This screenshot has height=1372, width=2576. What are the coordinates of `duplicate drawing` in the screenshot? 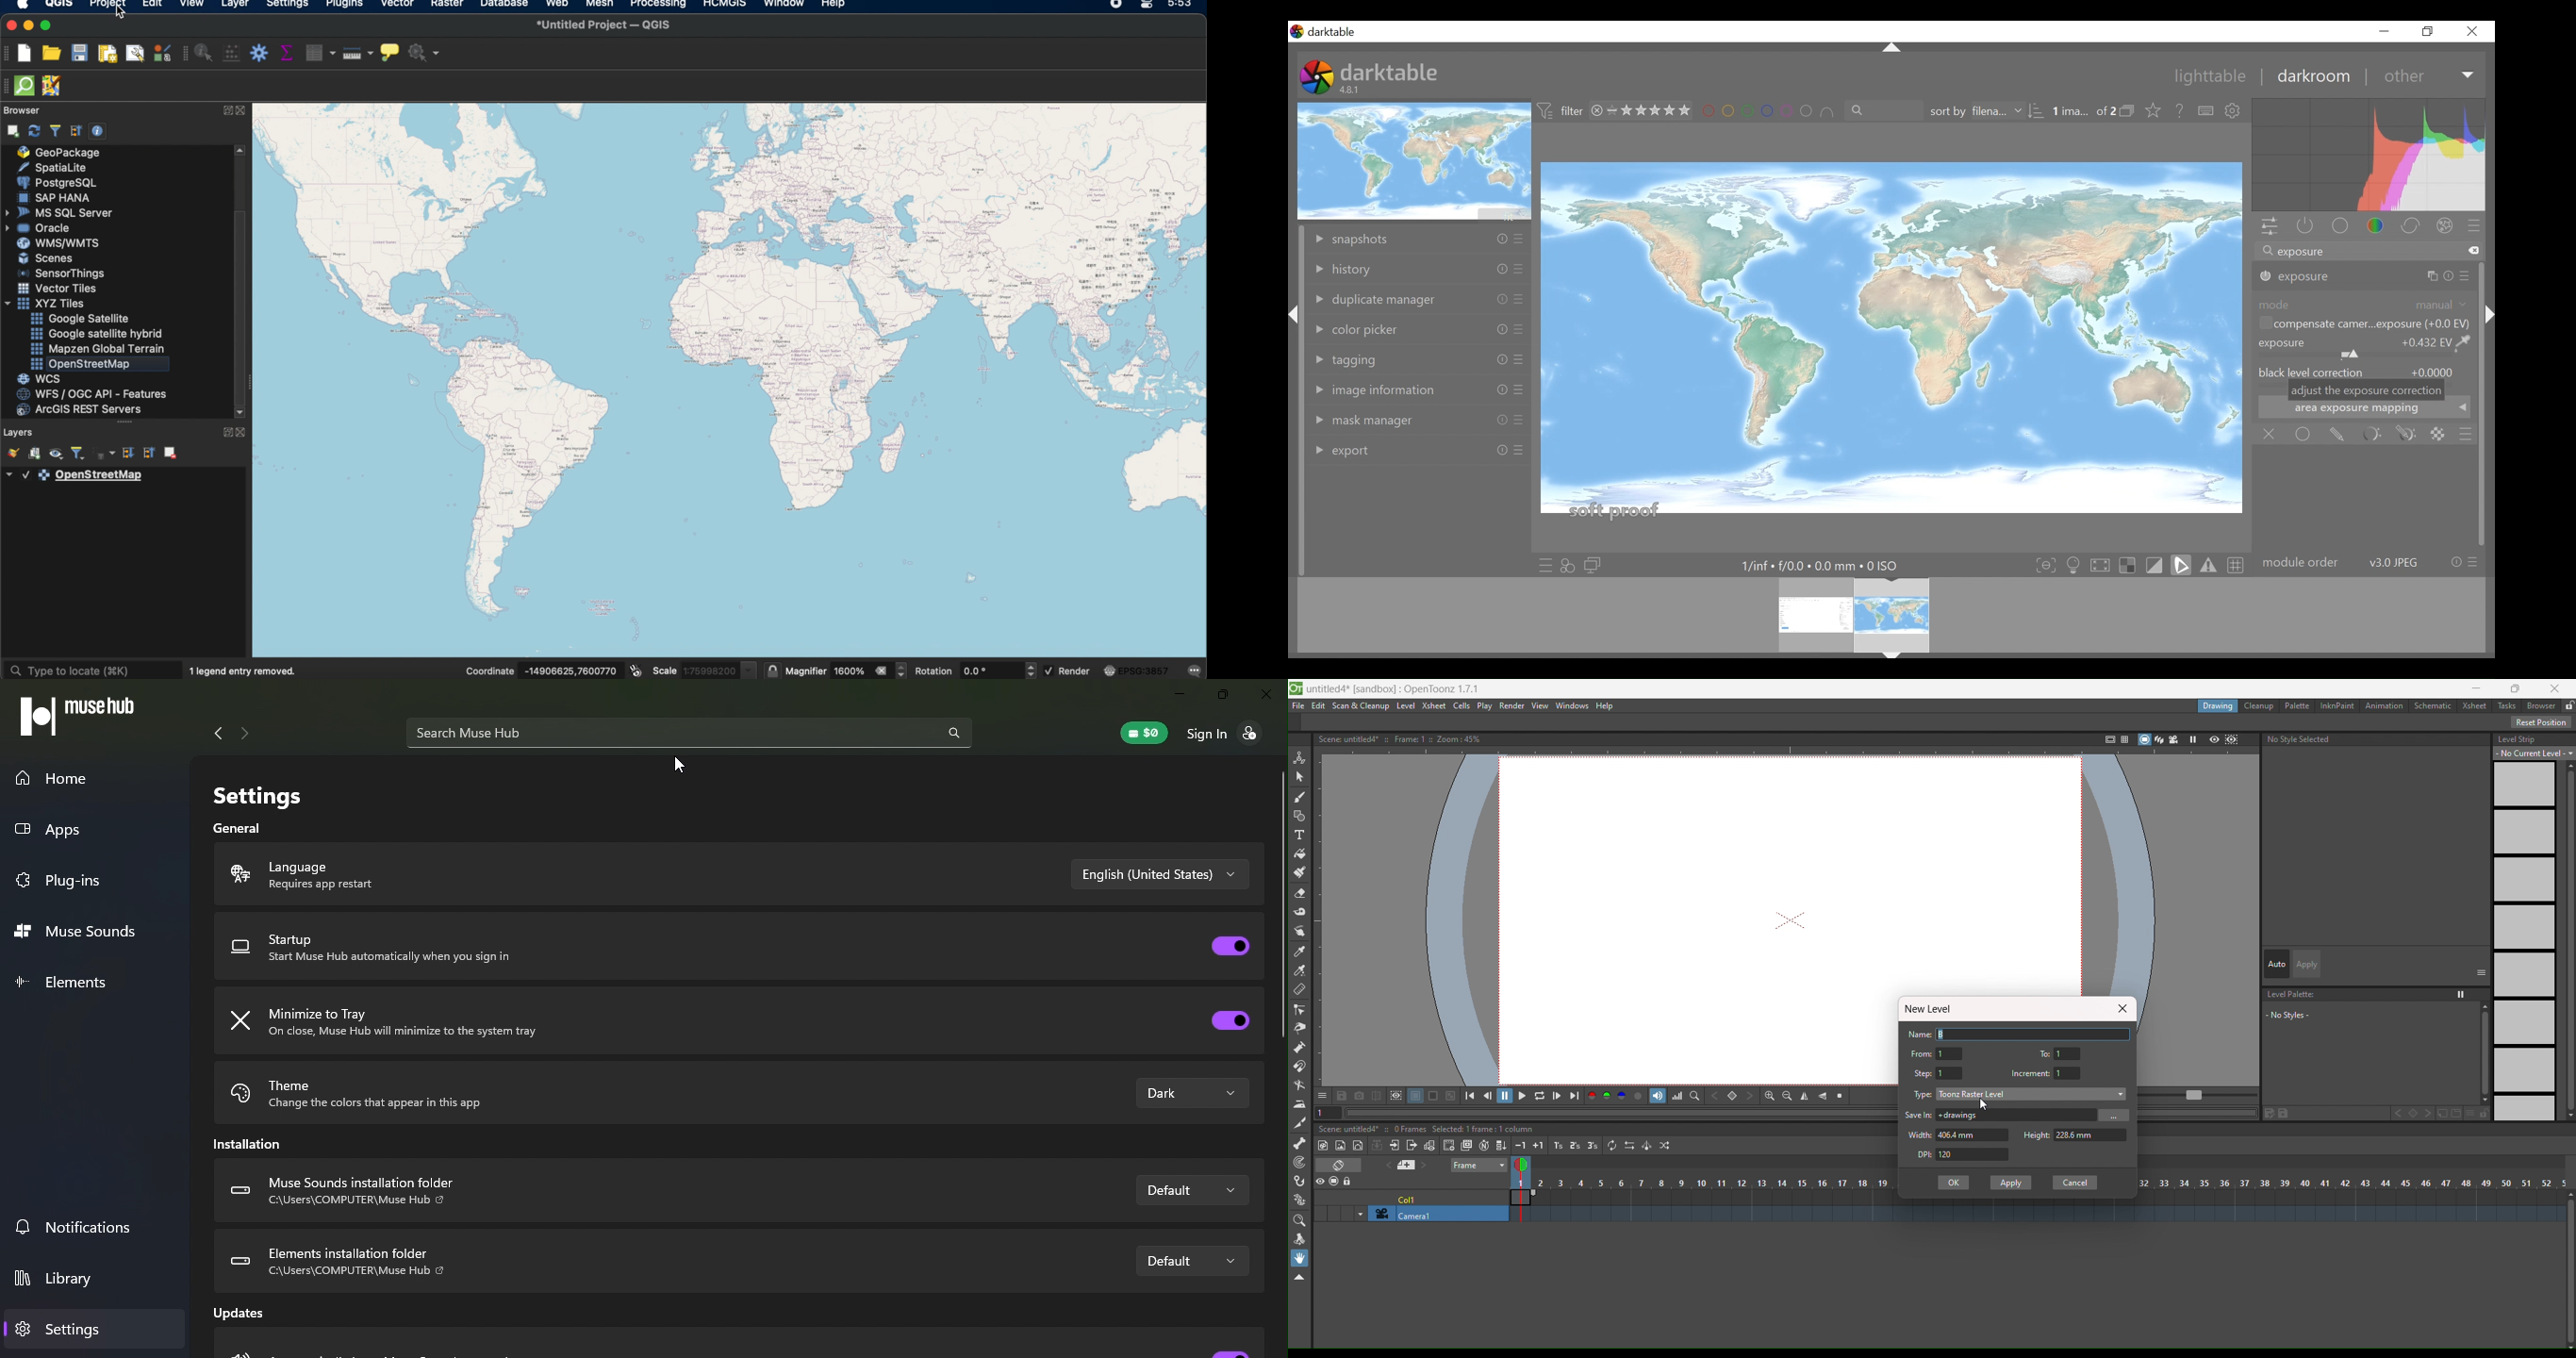 It's located at (1466, 1146).